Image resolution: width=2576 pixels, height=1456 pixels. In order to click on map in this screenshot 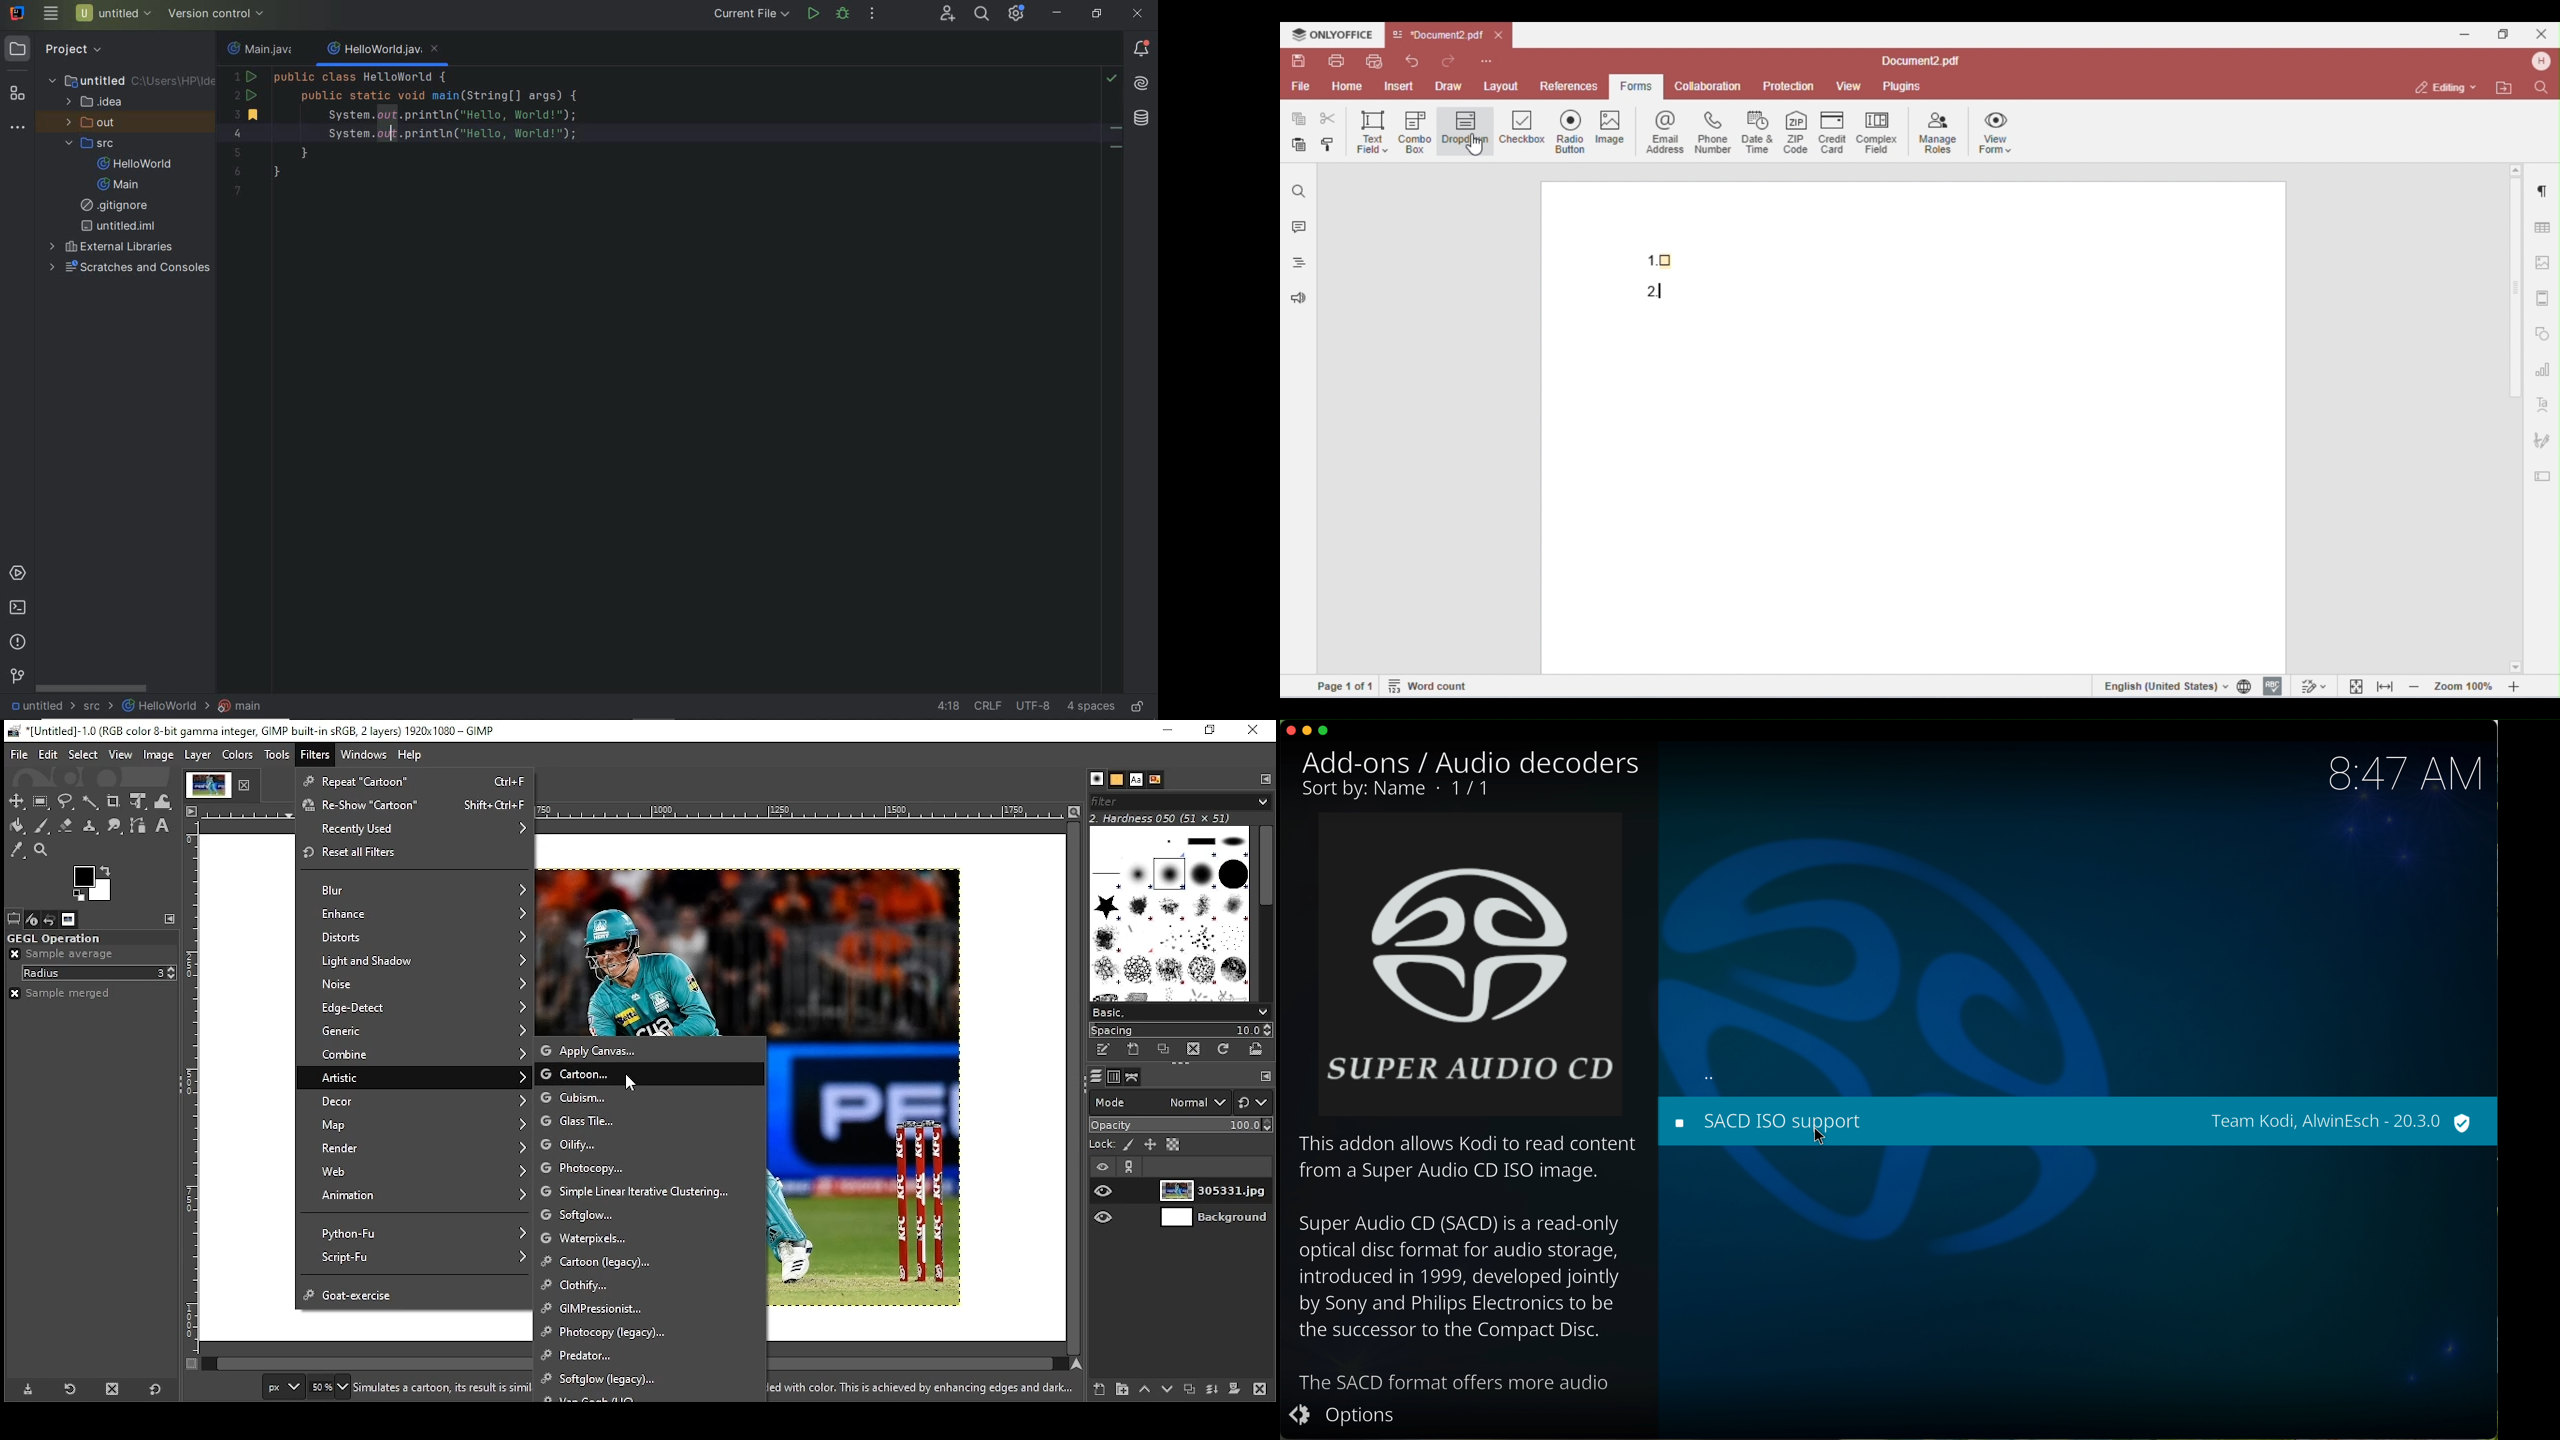, I will do `click(417, 1124)`.